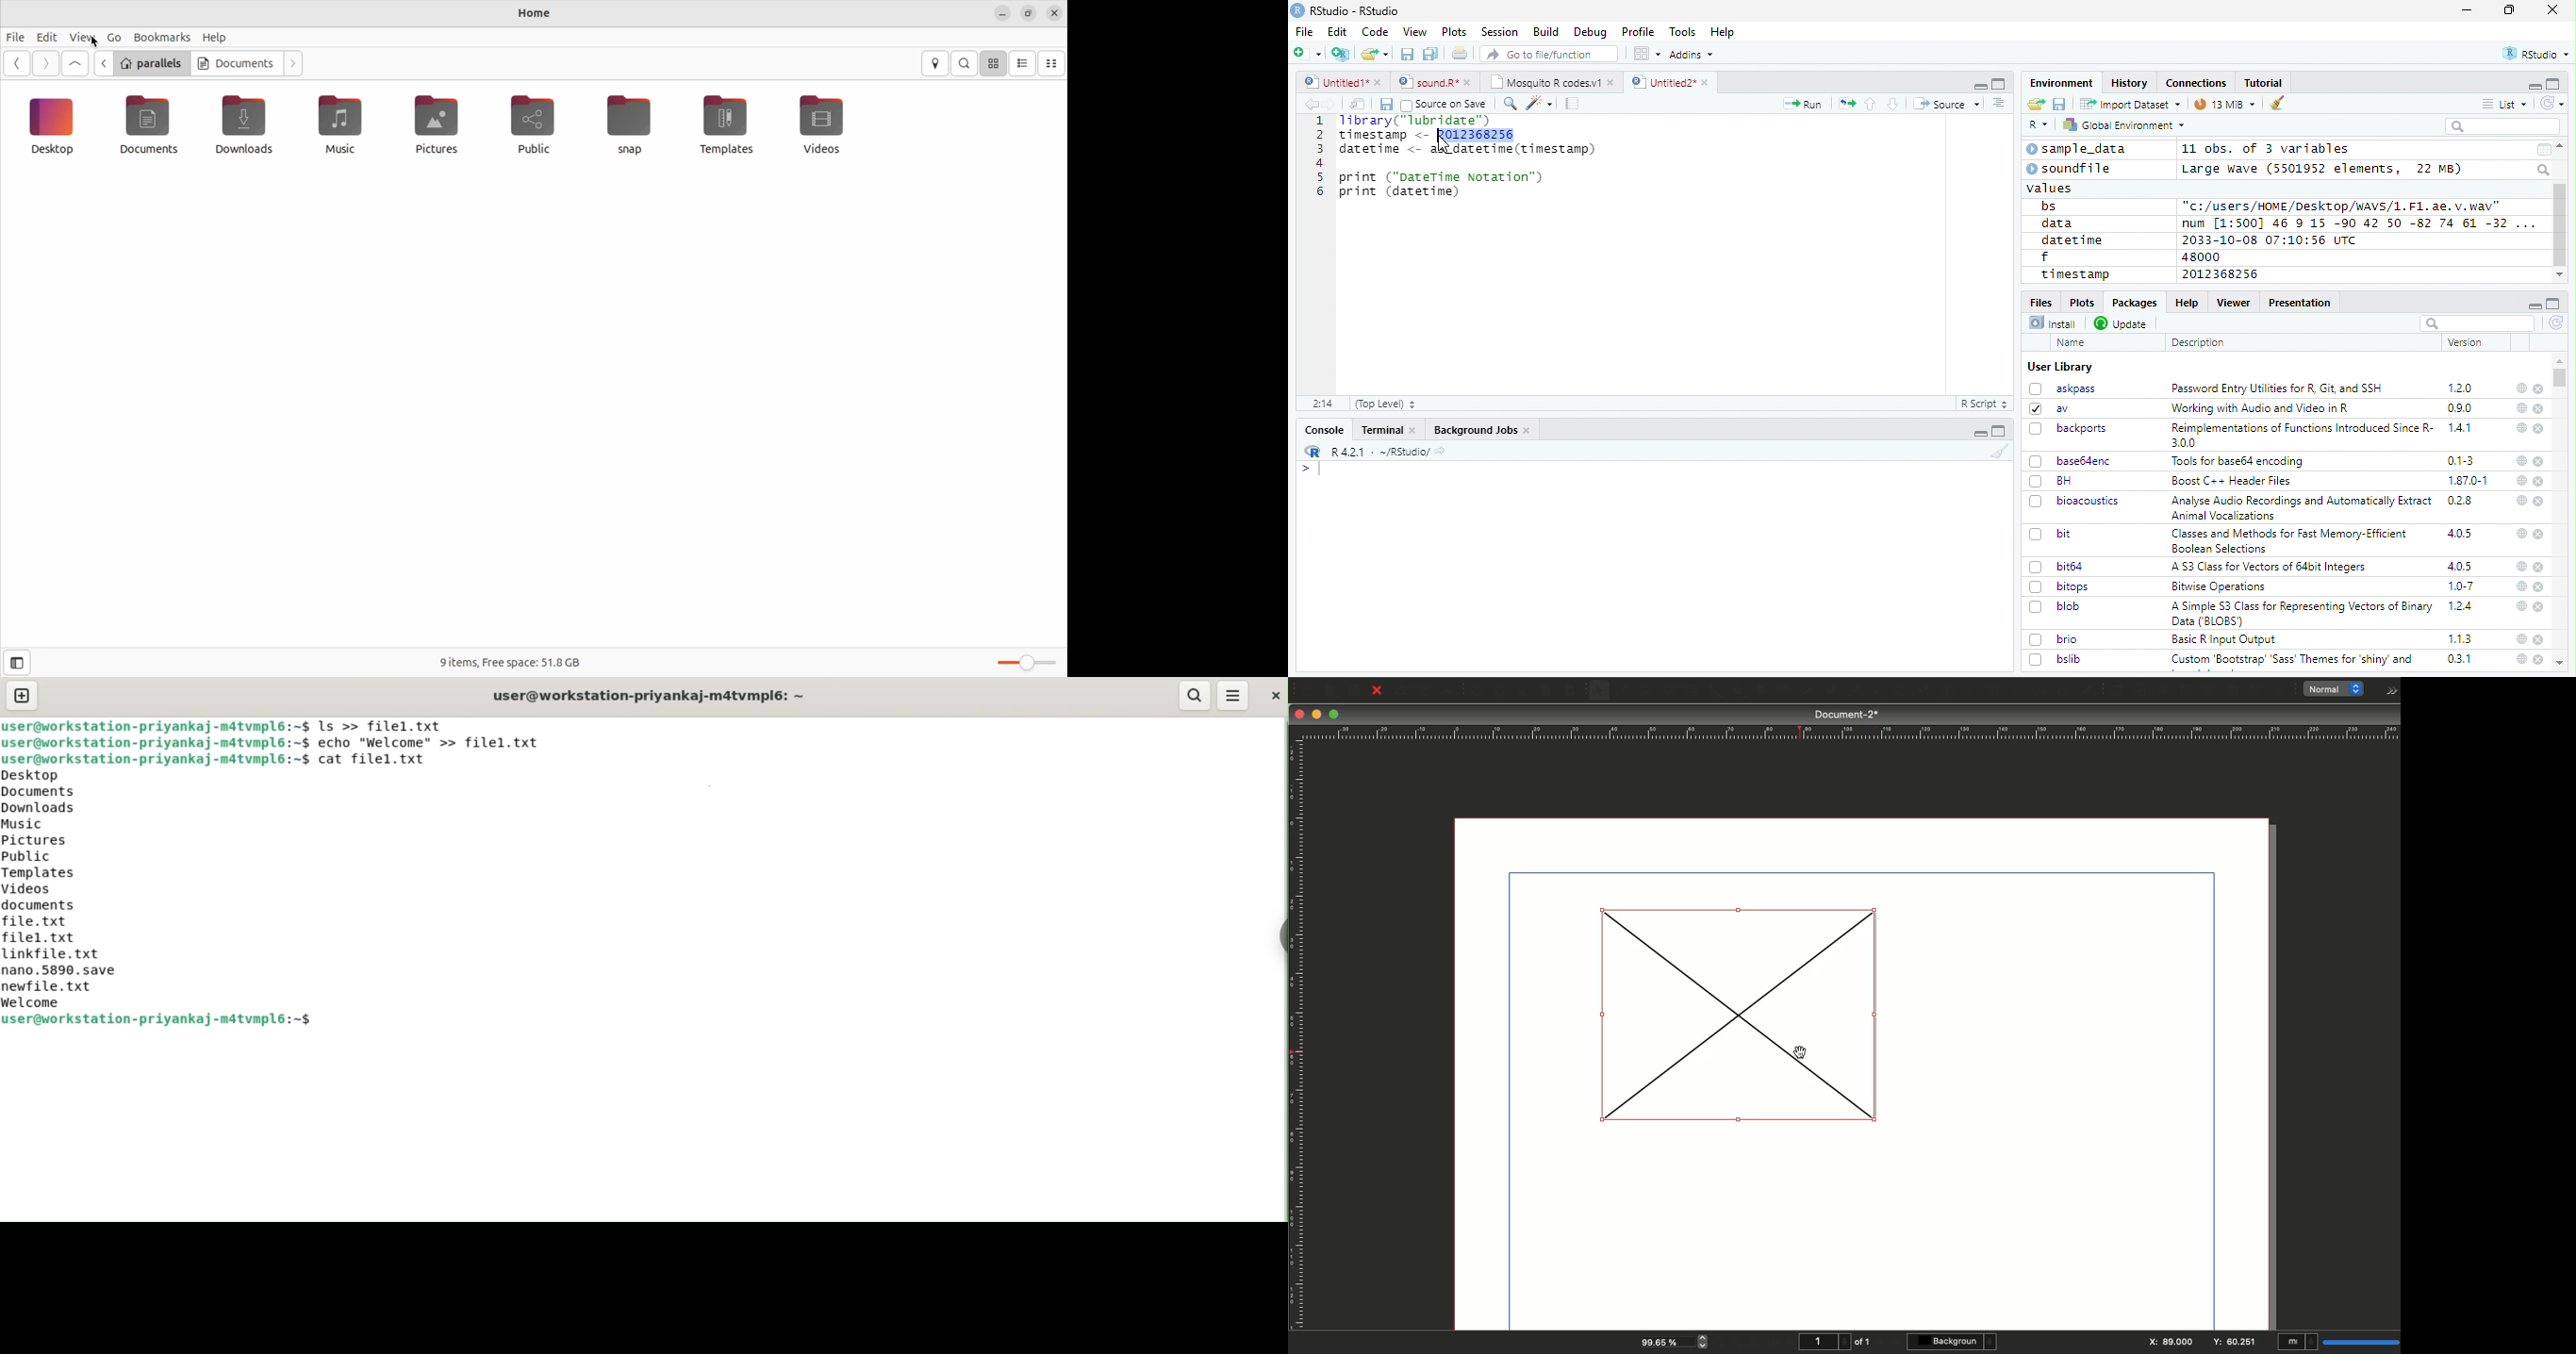  What do you see at coordinates (1723, 33) in the screenshot?
I see `Help` at bounding box center [1723, 33].